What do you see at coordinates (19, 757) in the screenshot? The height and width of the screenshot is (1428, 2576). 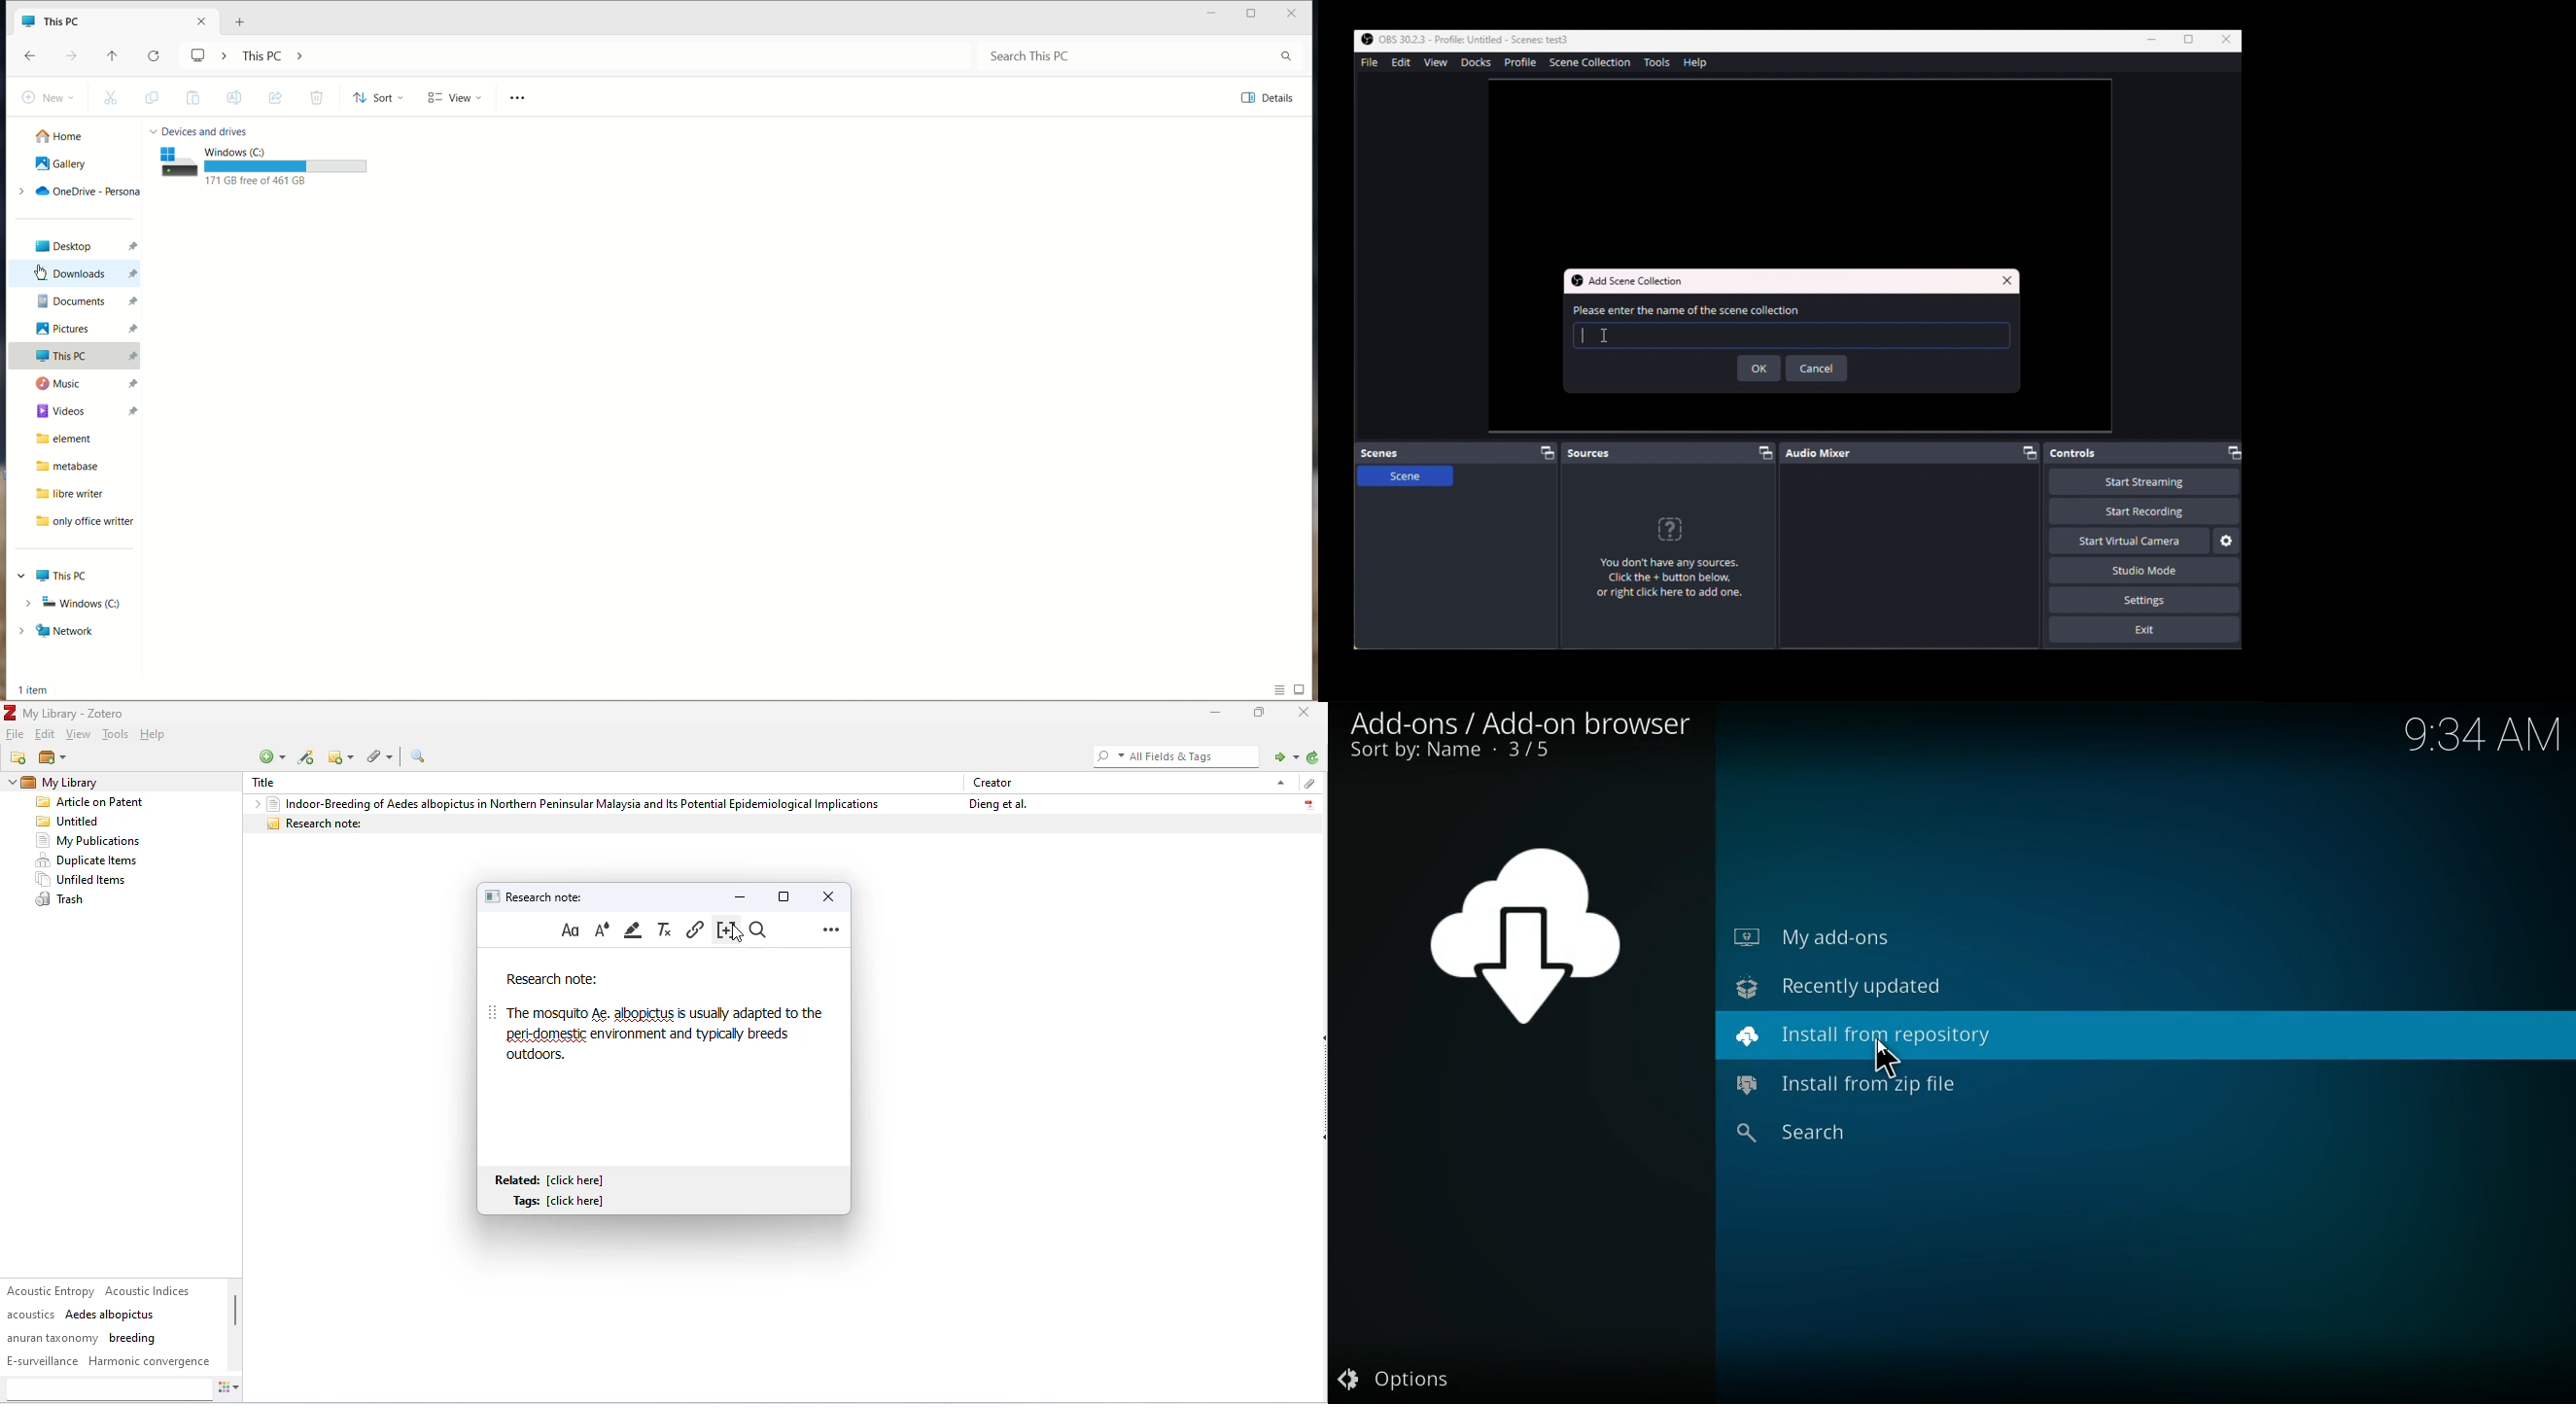 I see `new collection` at bounding box center [19, 757].